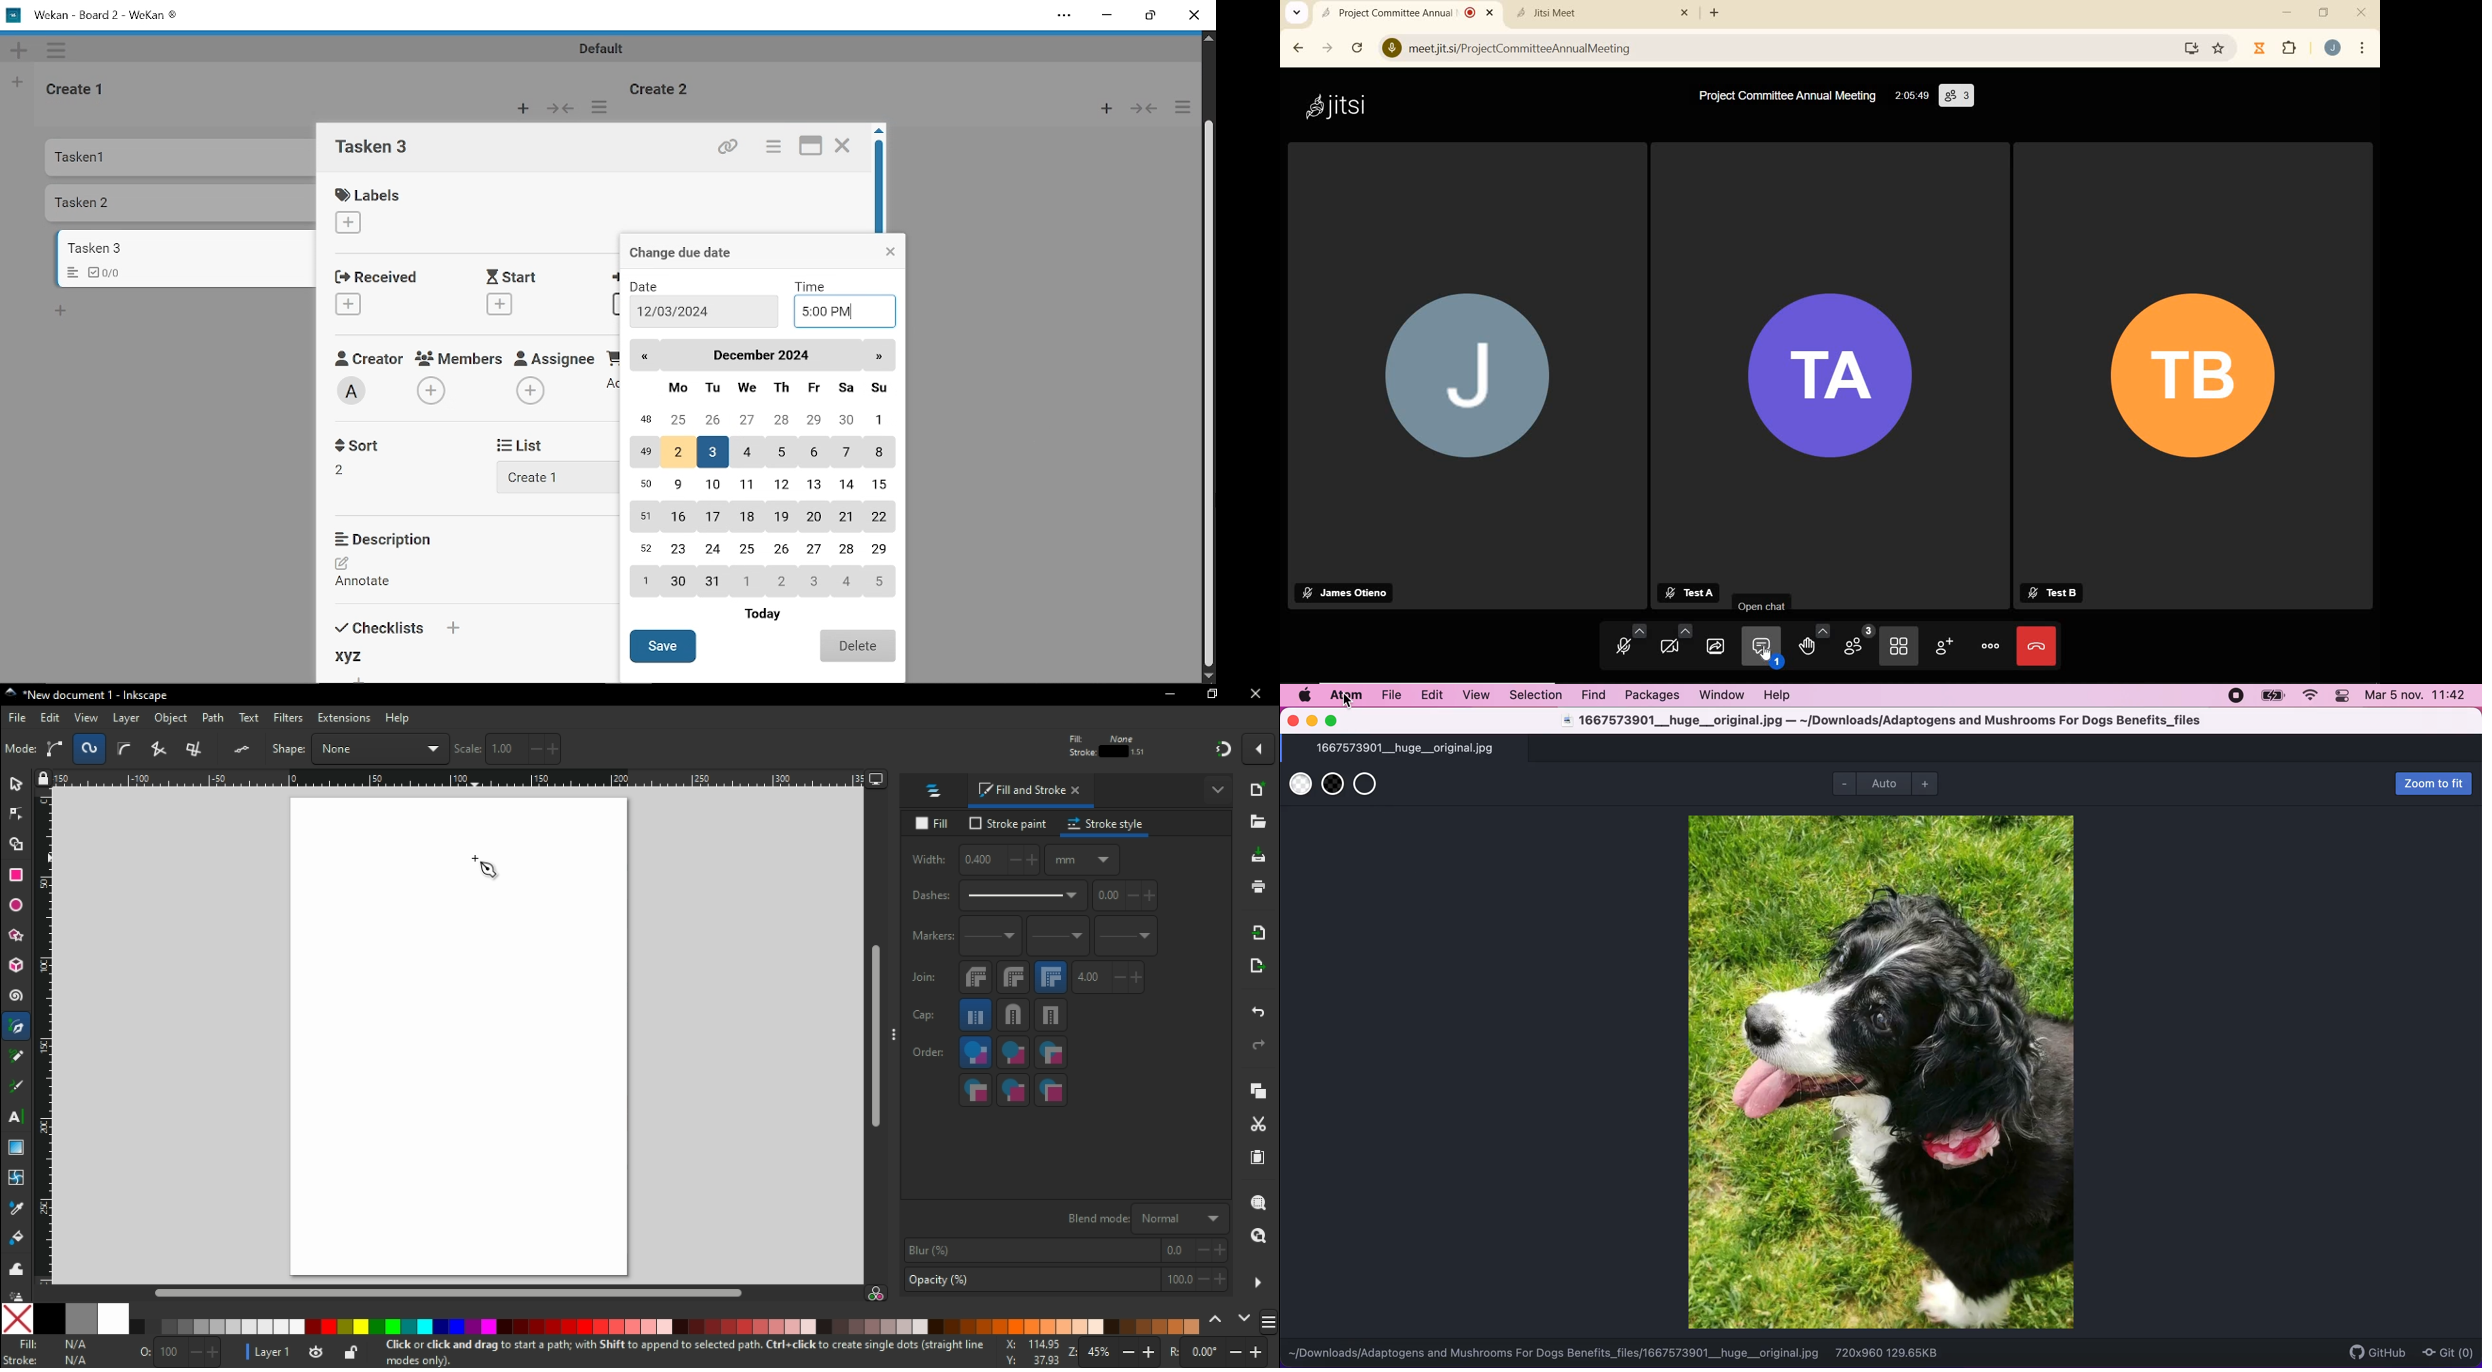 Image resolution: width=2492 pixels, height=1372 pixels. Describe the element at coordinates (760, 355) in the screenshot. I see `Current month` at that location.